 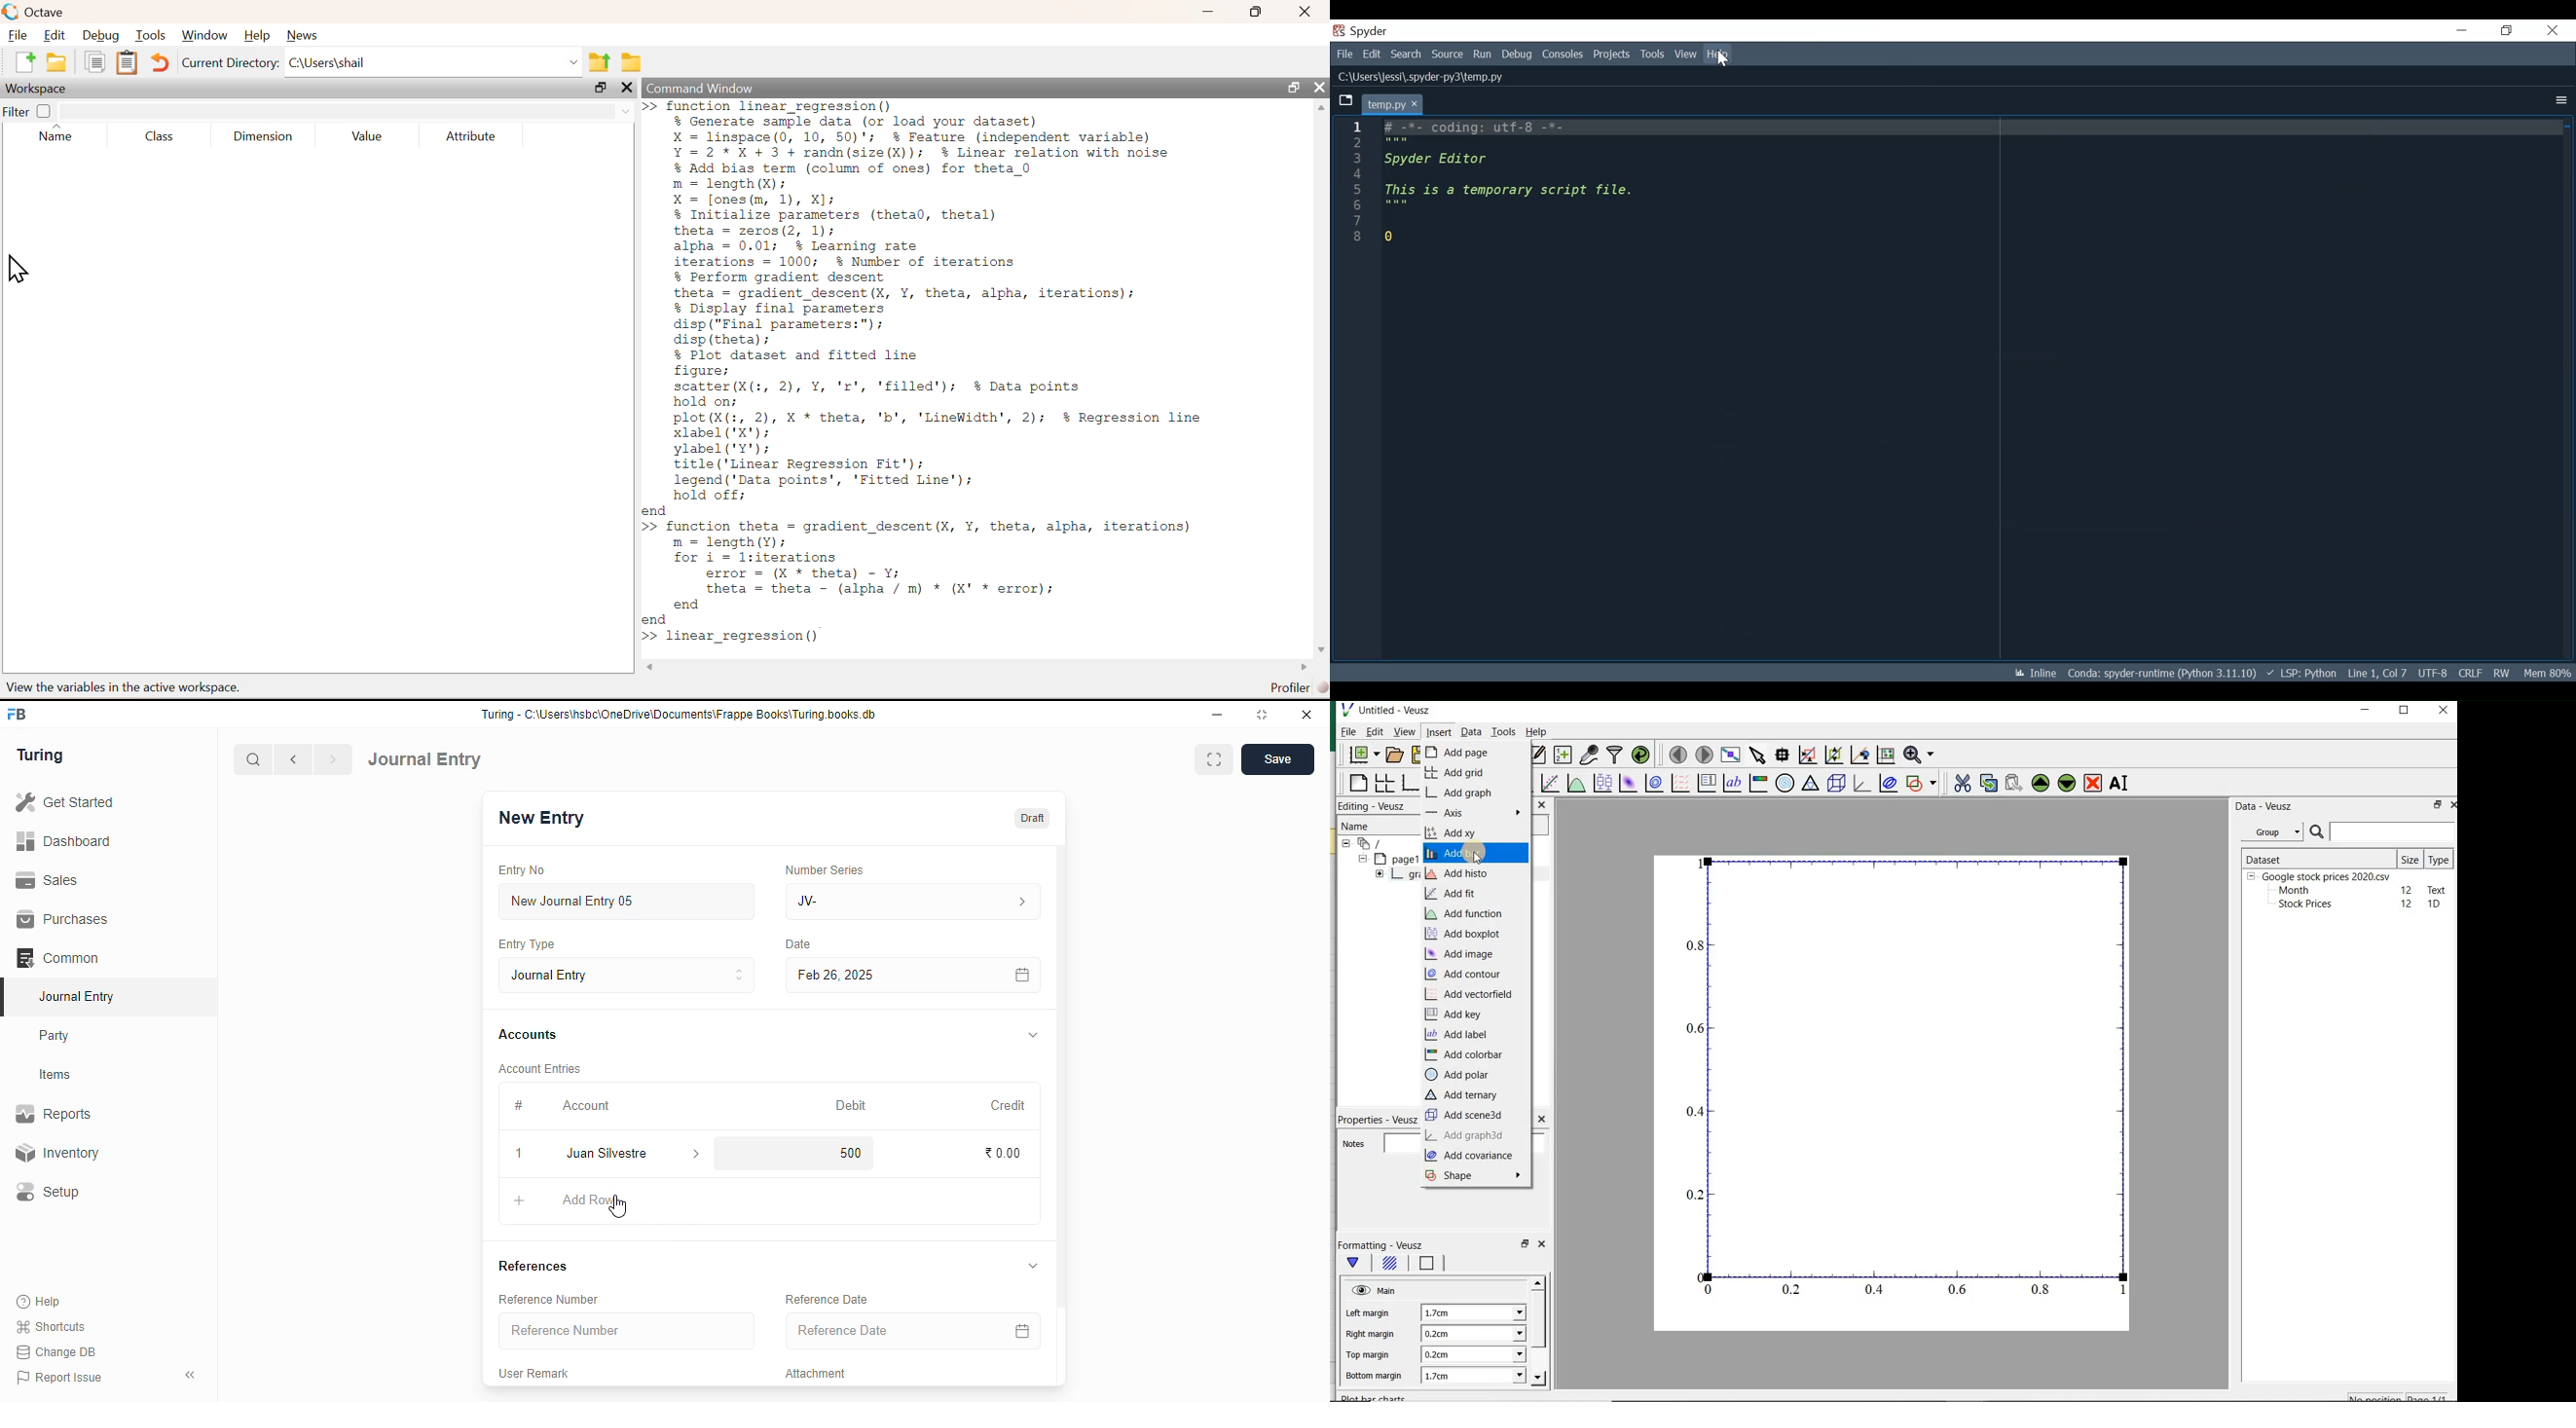 What do you see at coordinates (1807, 755) in the screenshot?
I see `click or draw a rectangle to zoom graph axes` at bounding box center [1807, 755].